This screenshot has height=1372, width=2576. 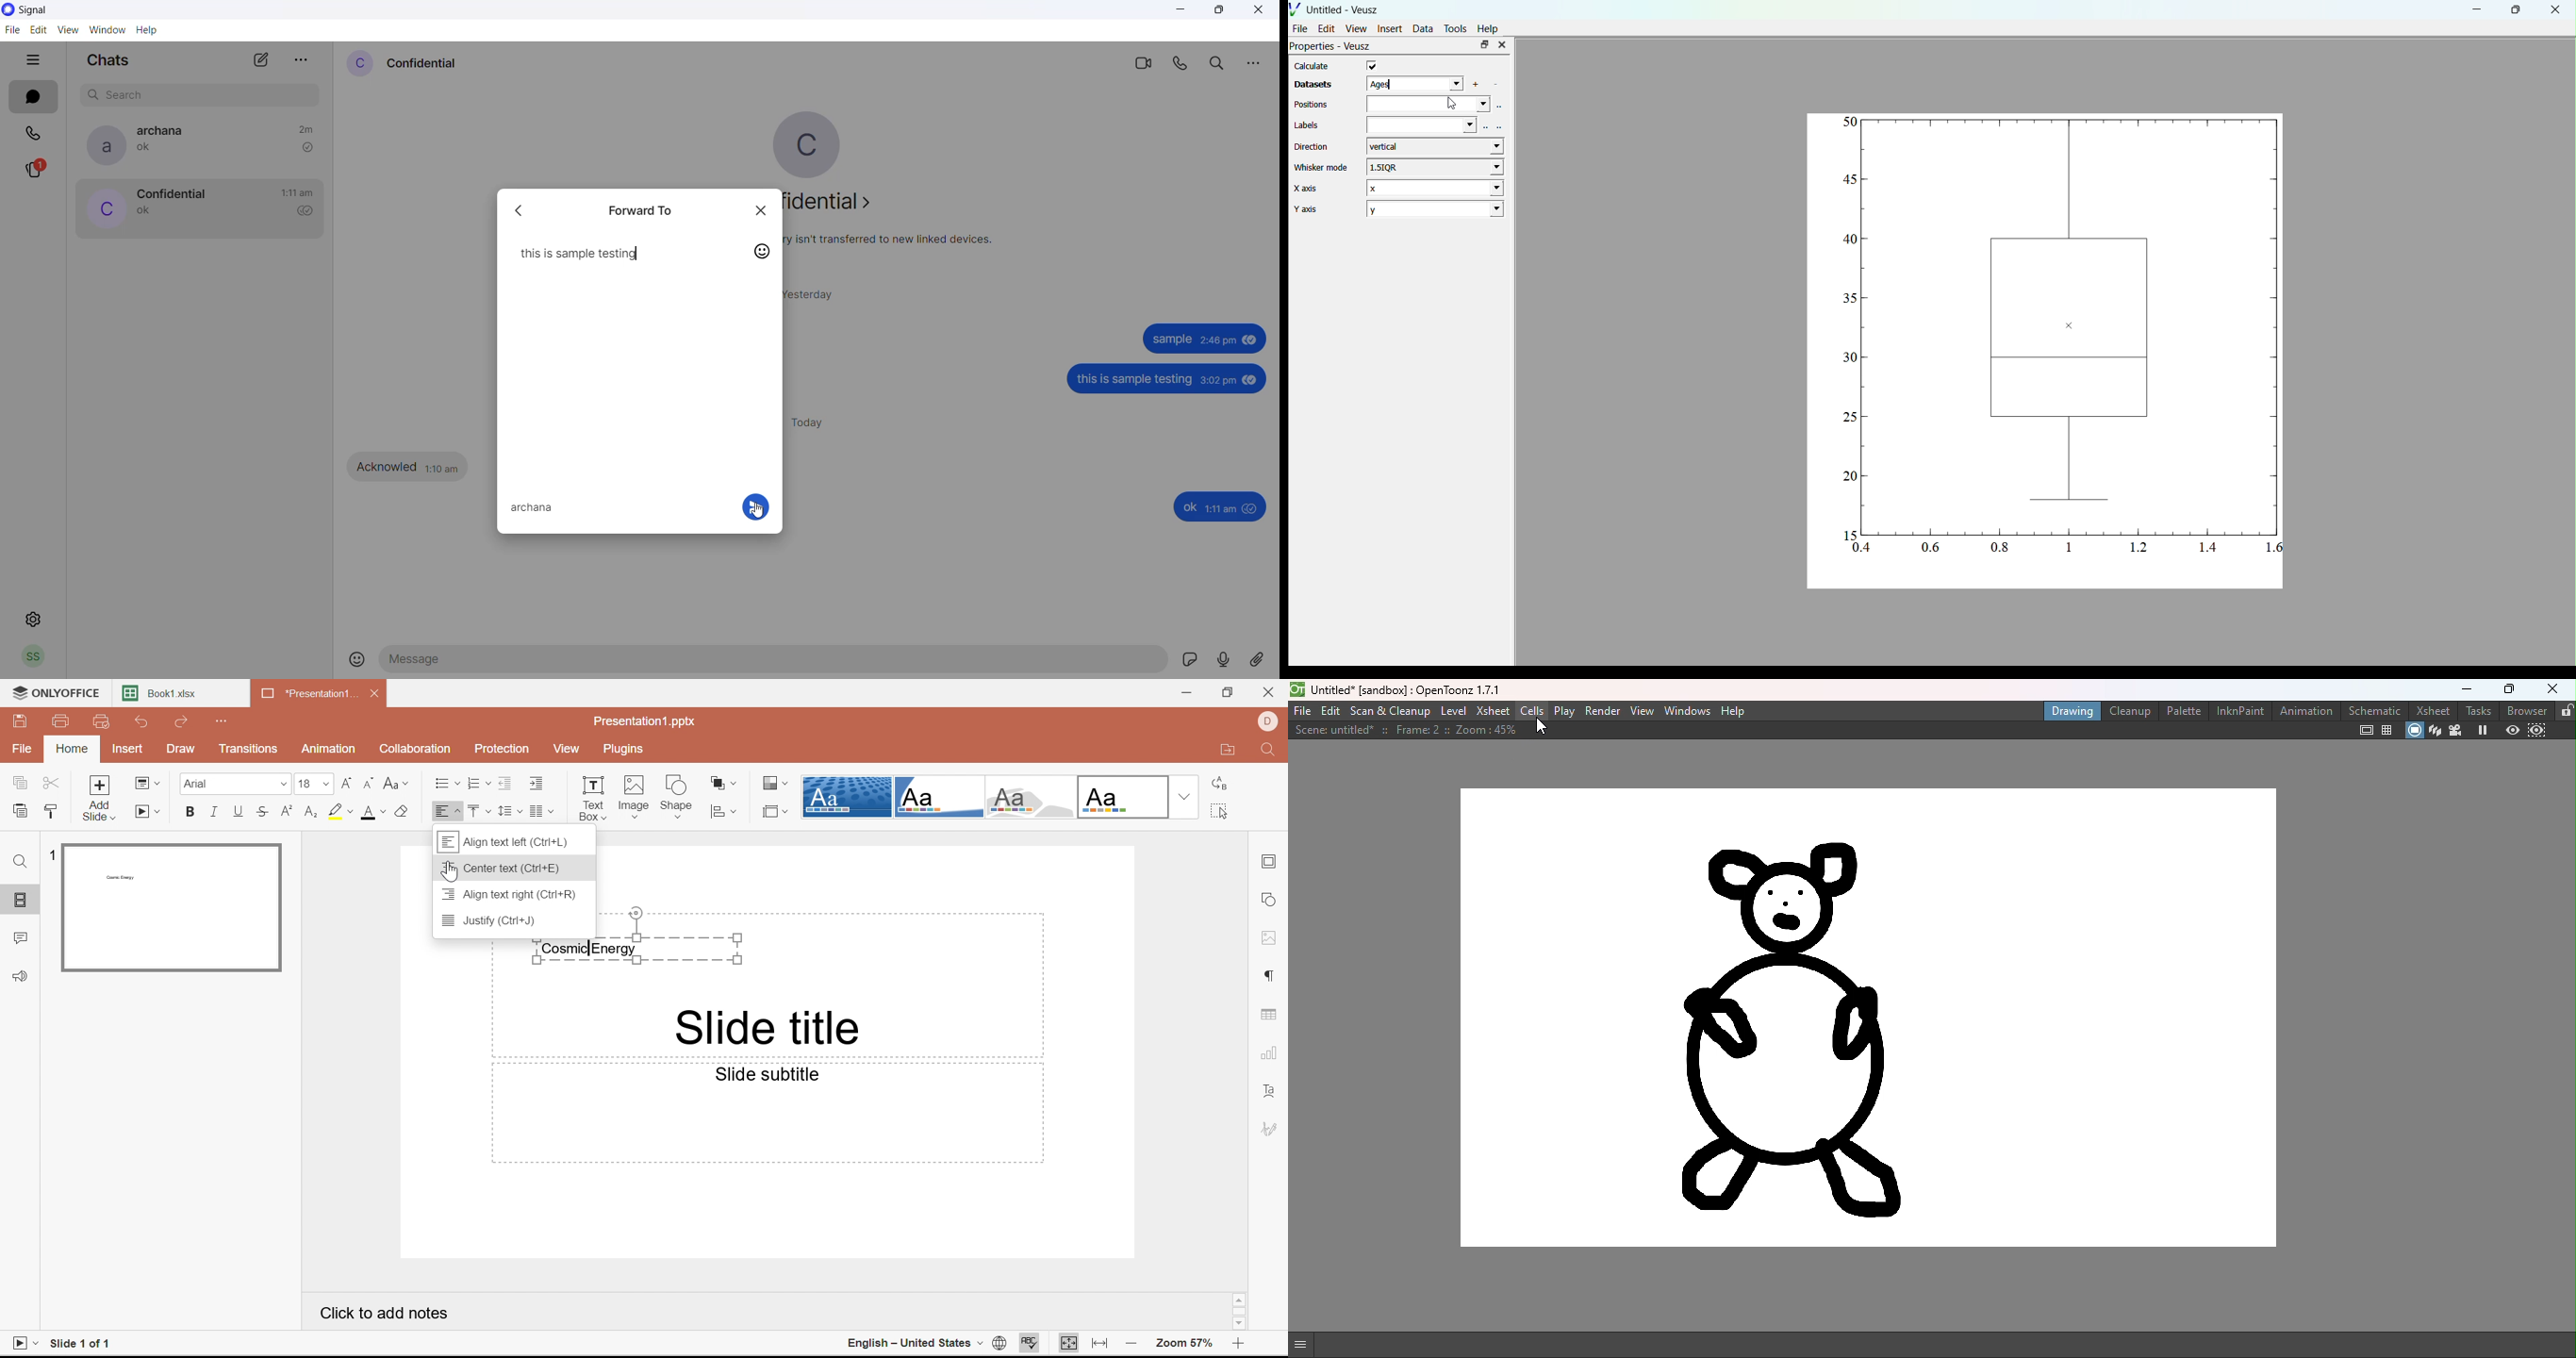 I want to click on cursor, so click(x=757, y=512).